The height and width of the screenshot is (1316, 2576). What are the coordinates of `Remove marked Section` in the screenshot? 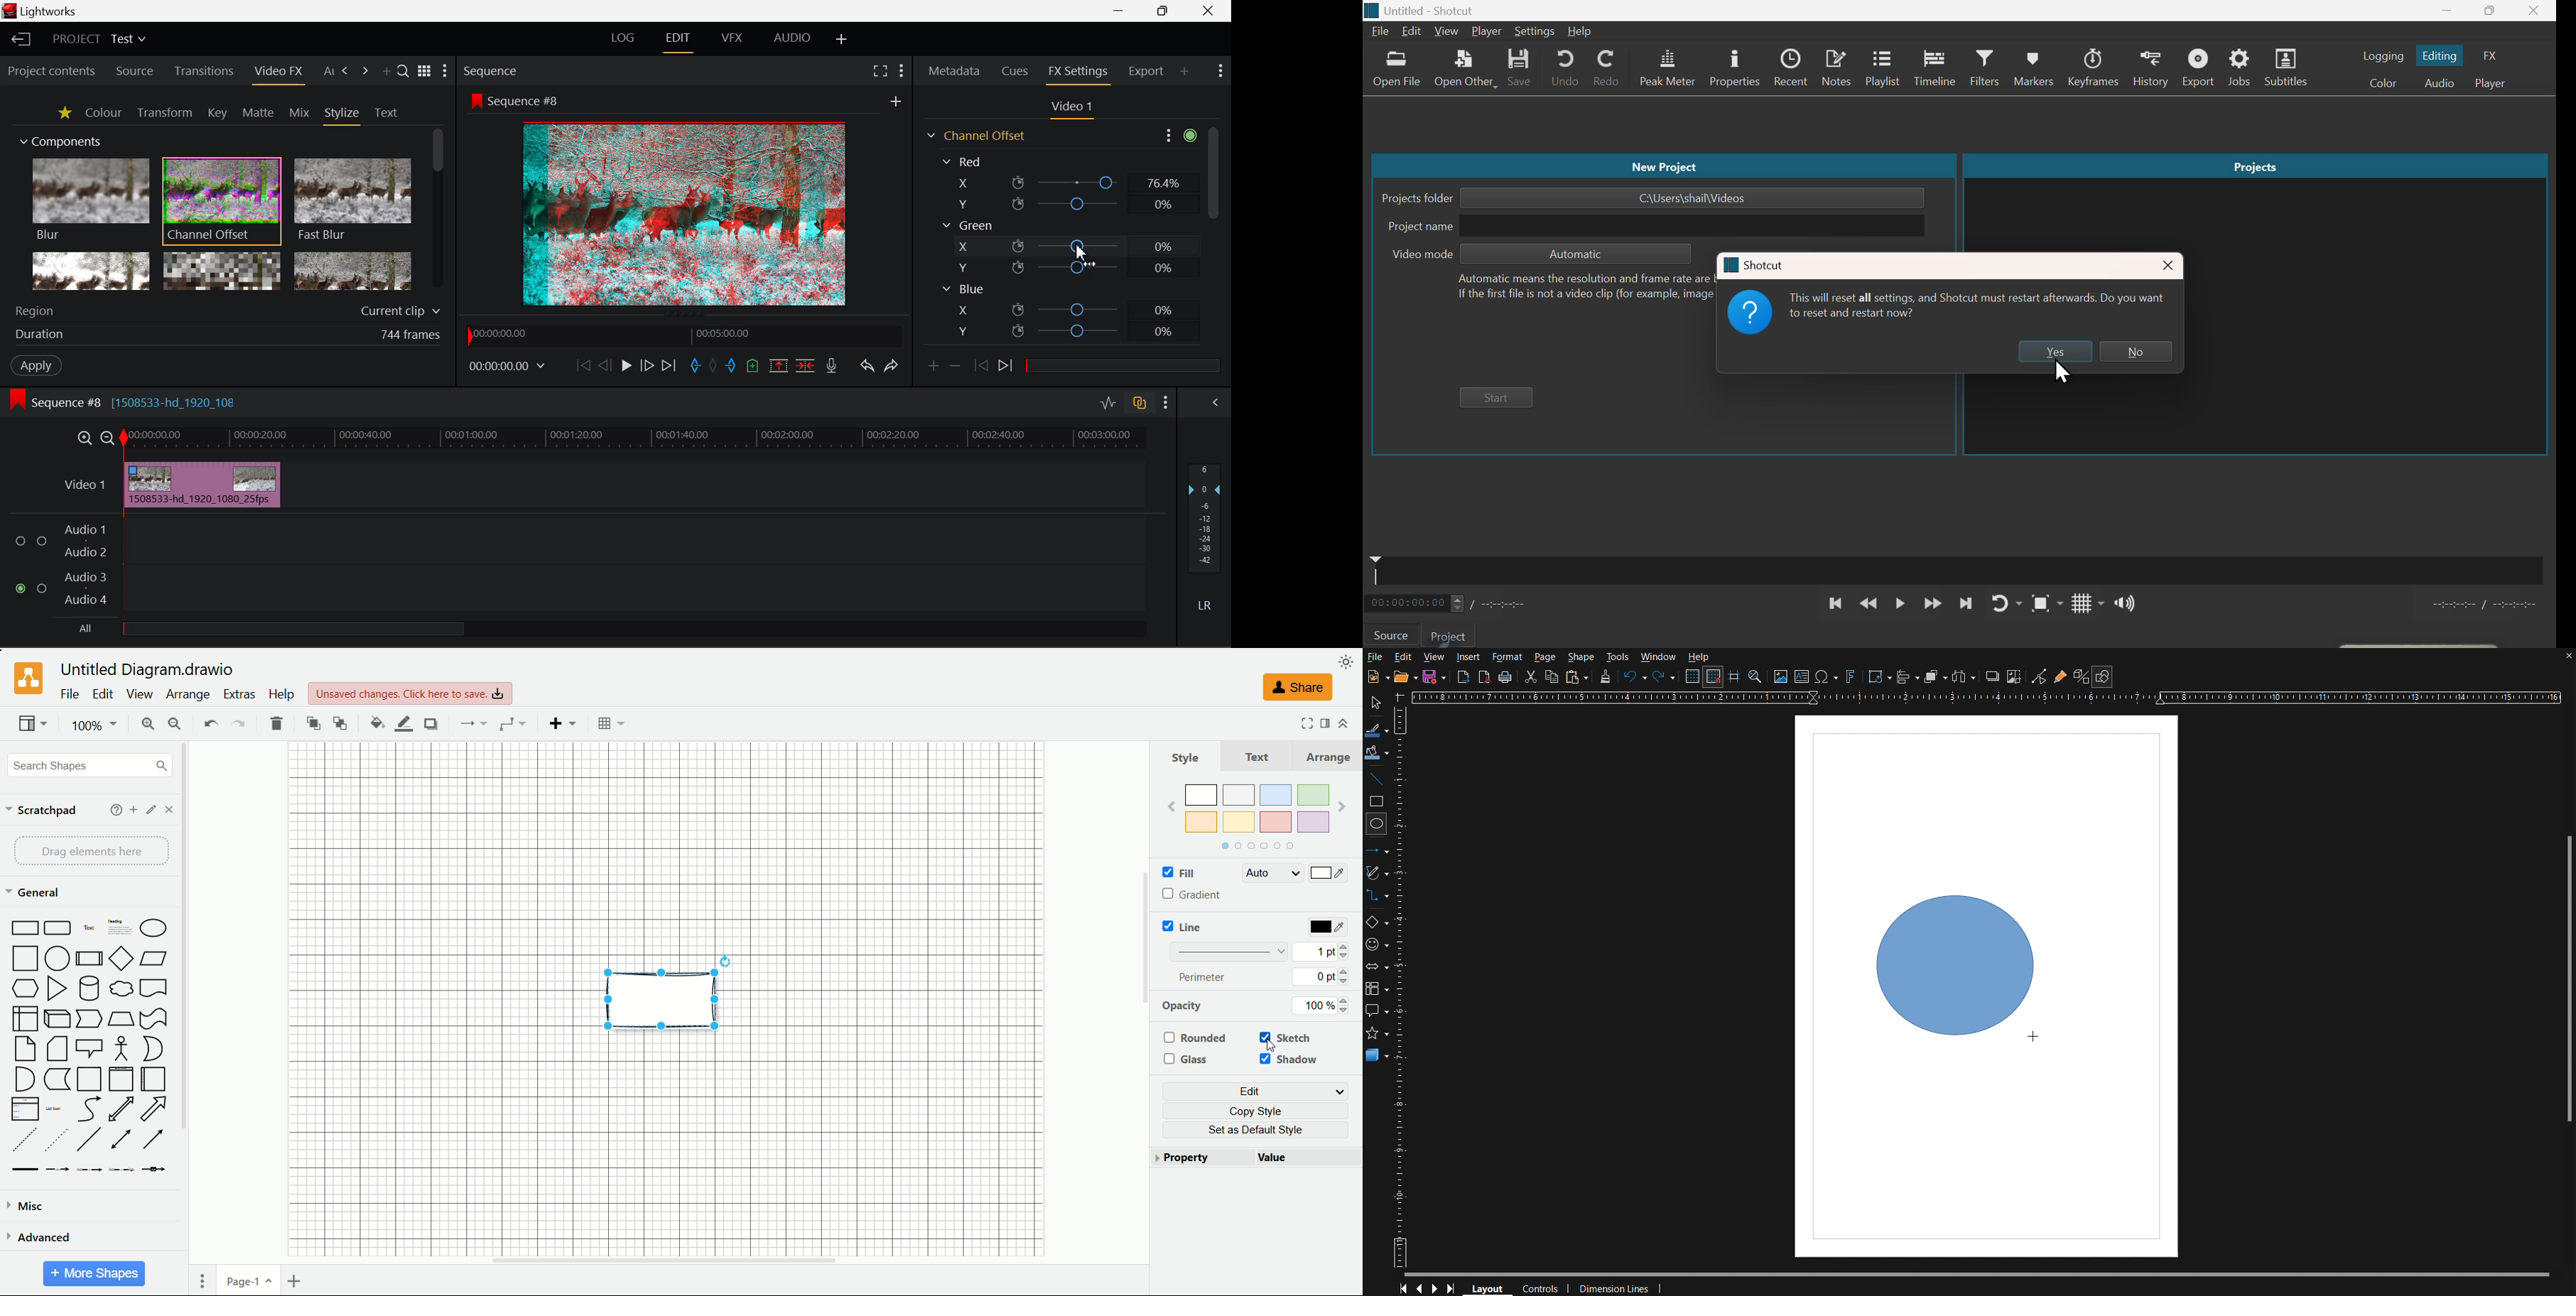 It's located at (781, 366).